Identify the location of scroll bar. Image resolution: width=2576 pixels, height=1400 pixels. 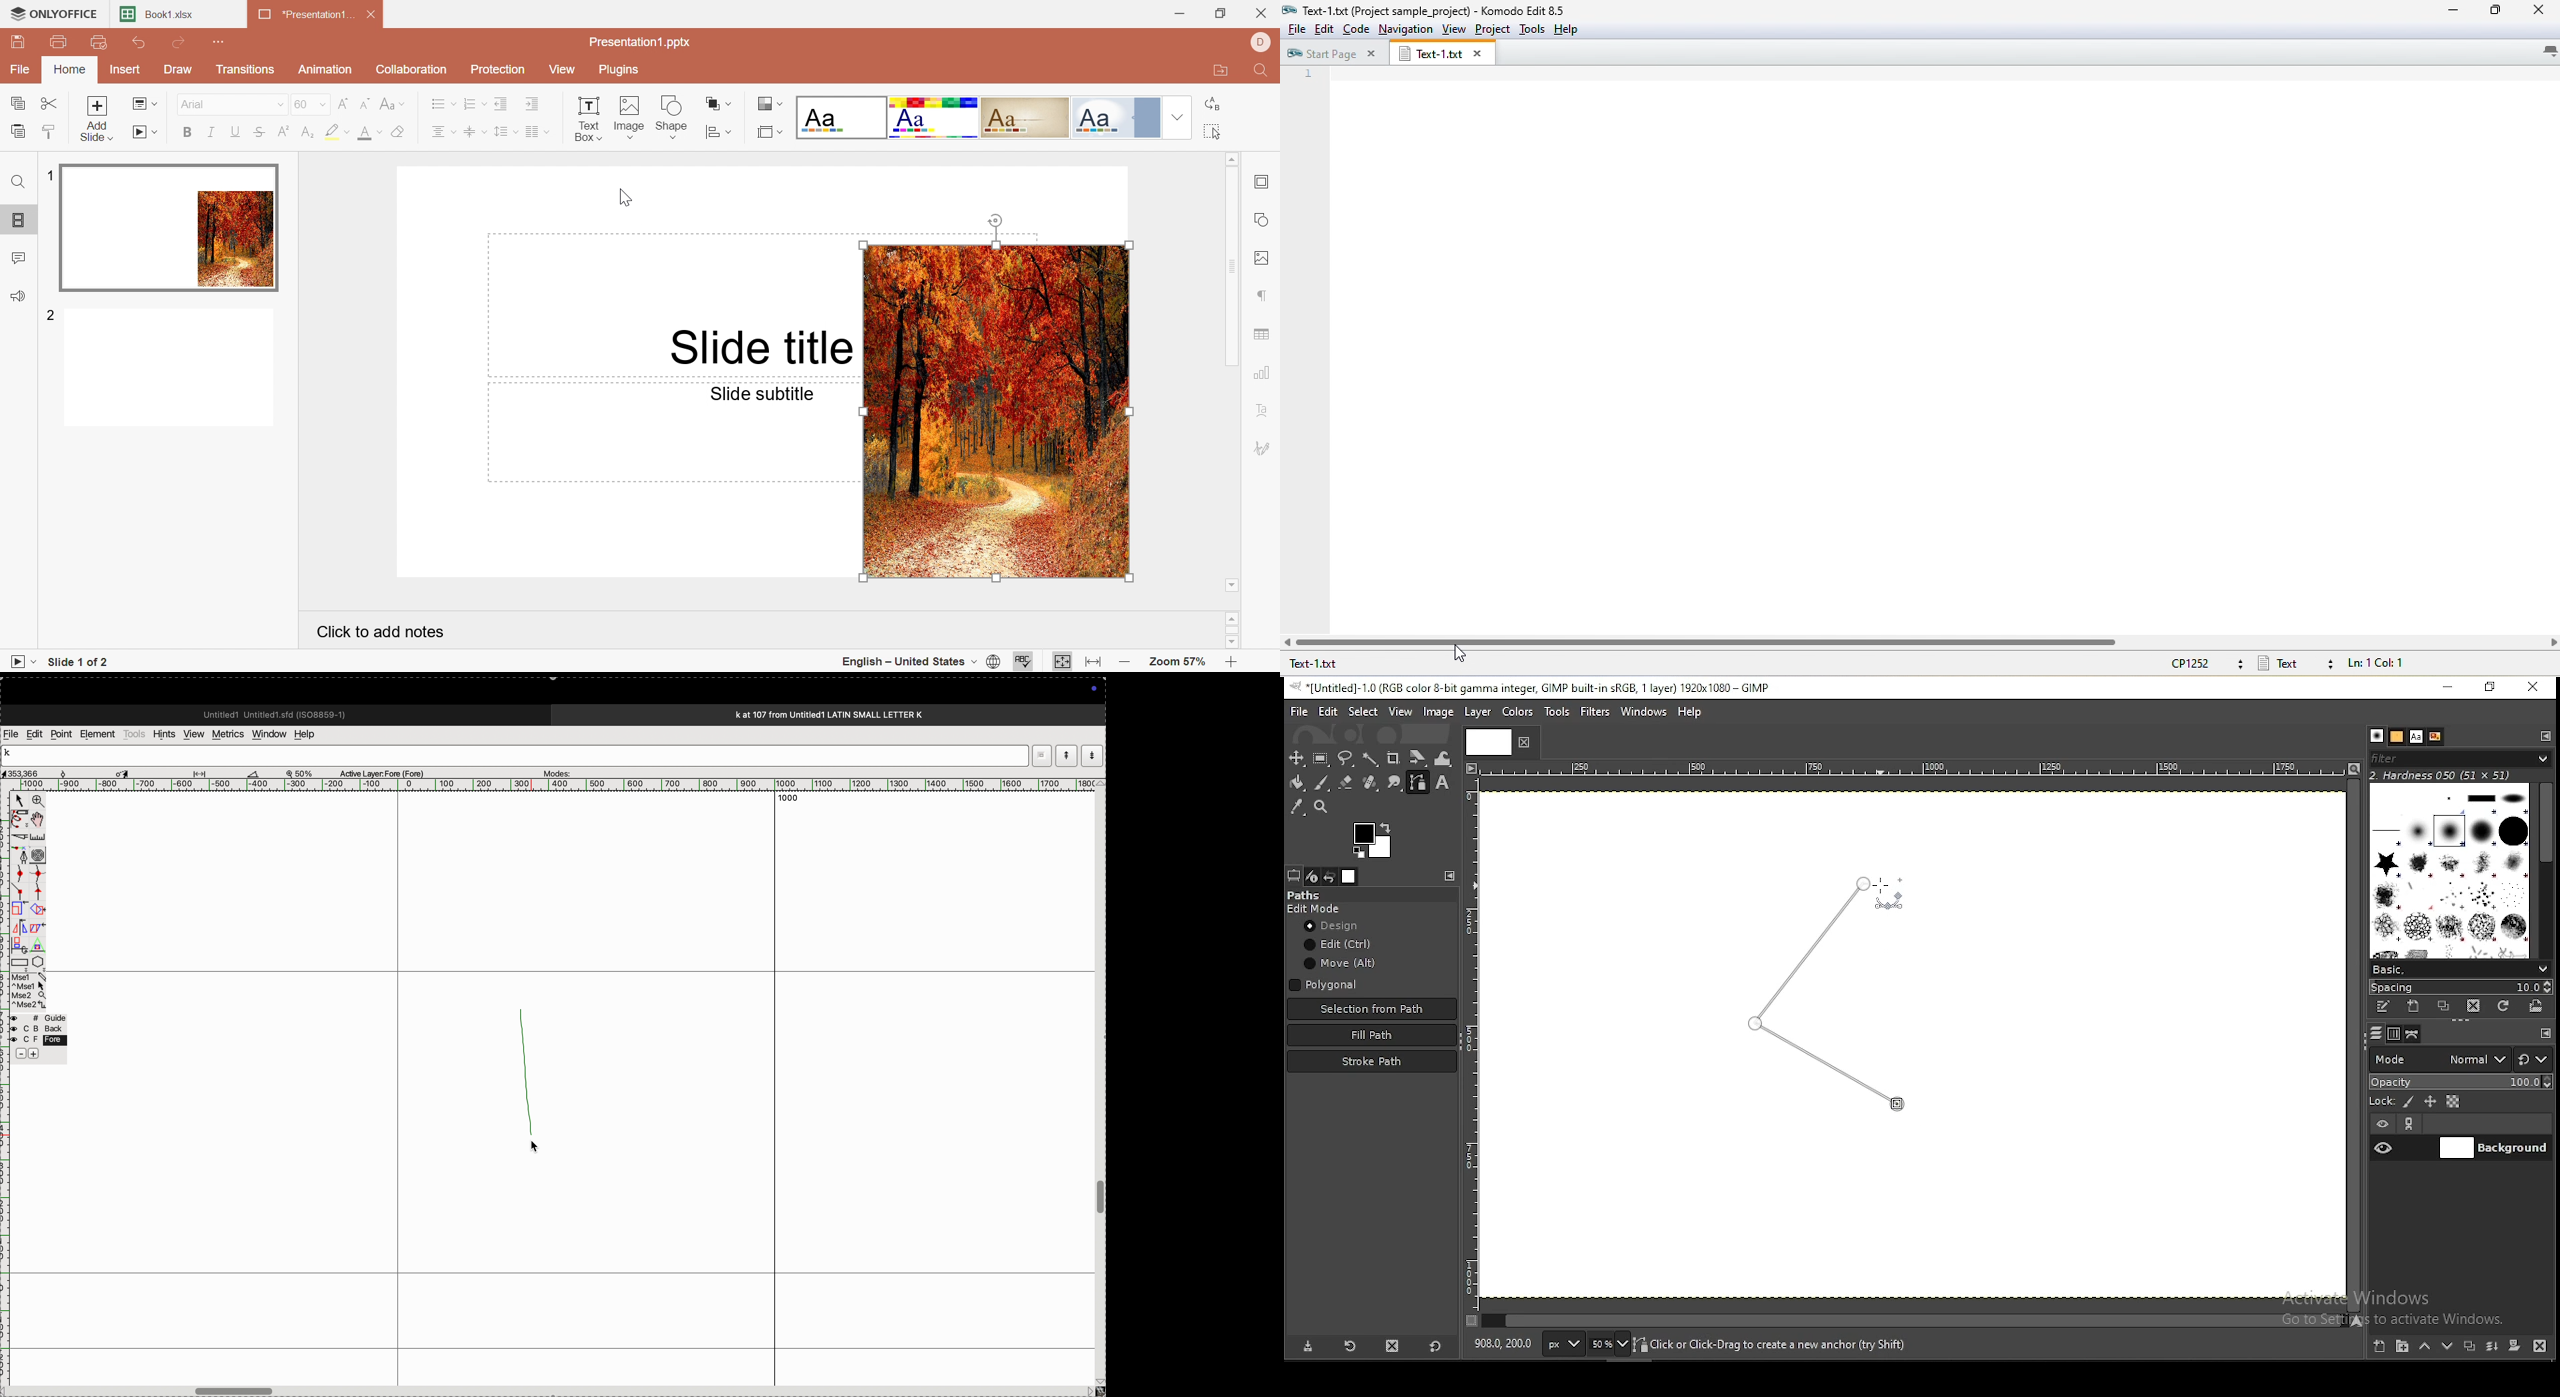
(1912, 1322).